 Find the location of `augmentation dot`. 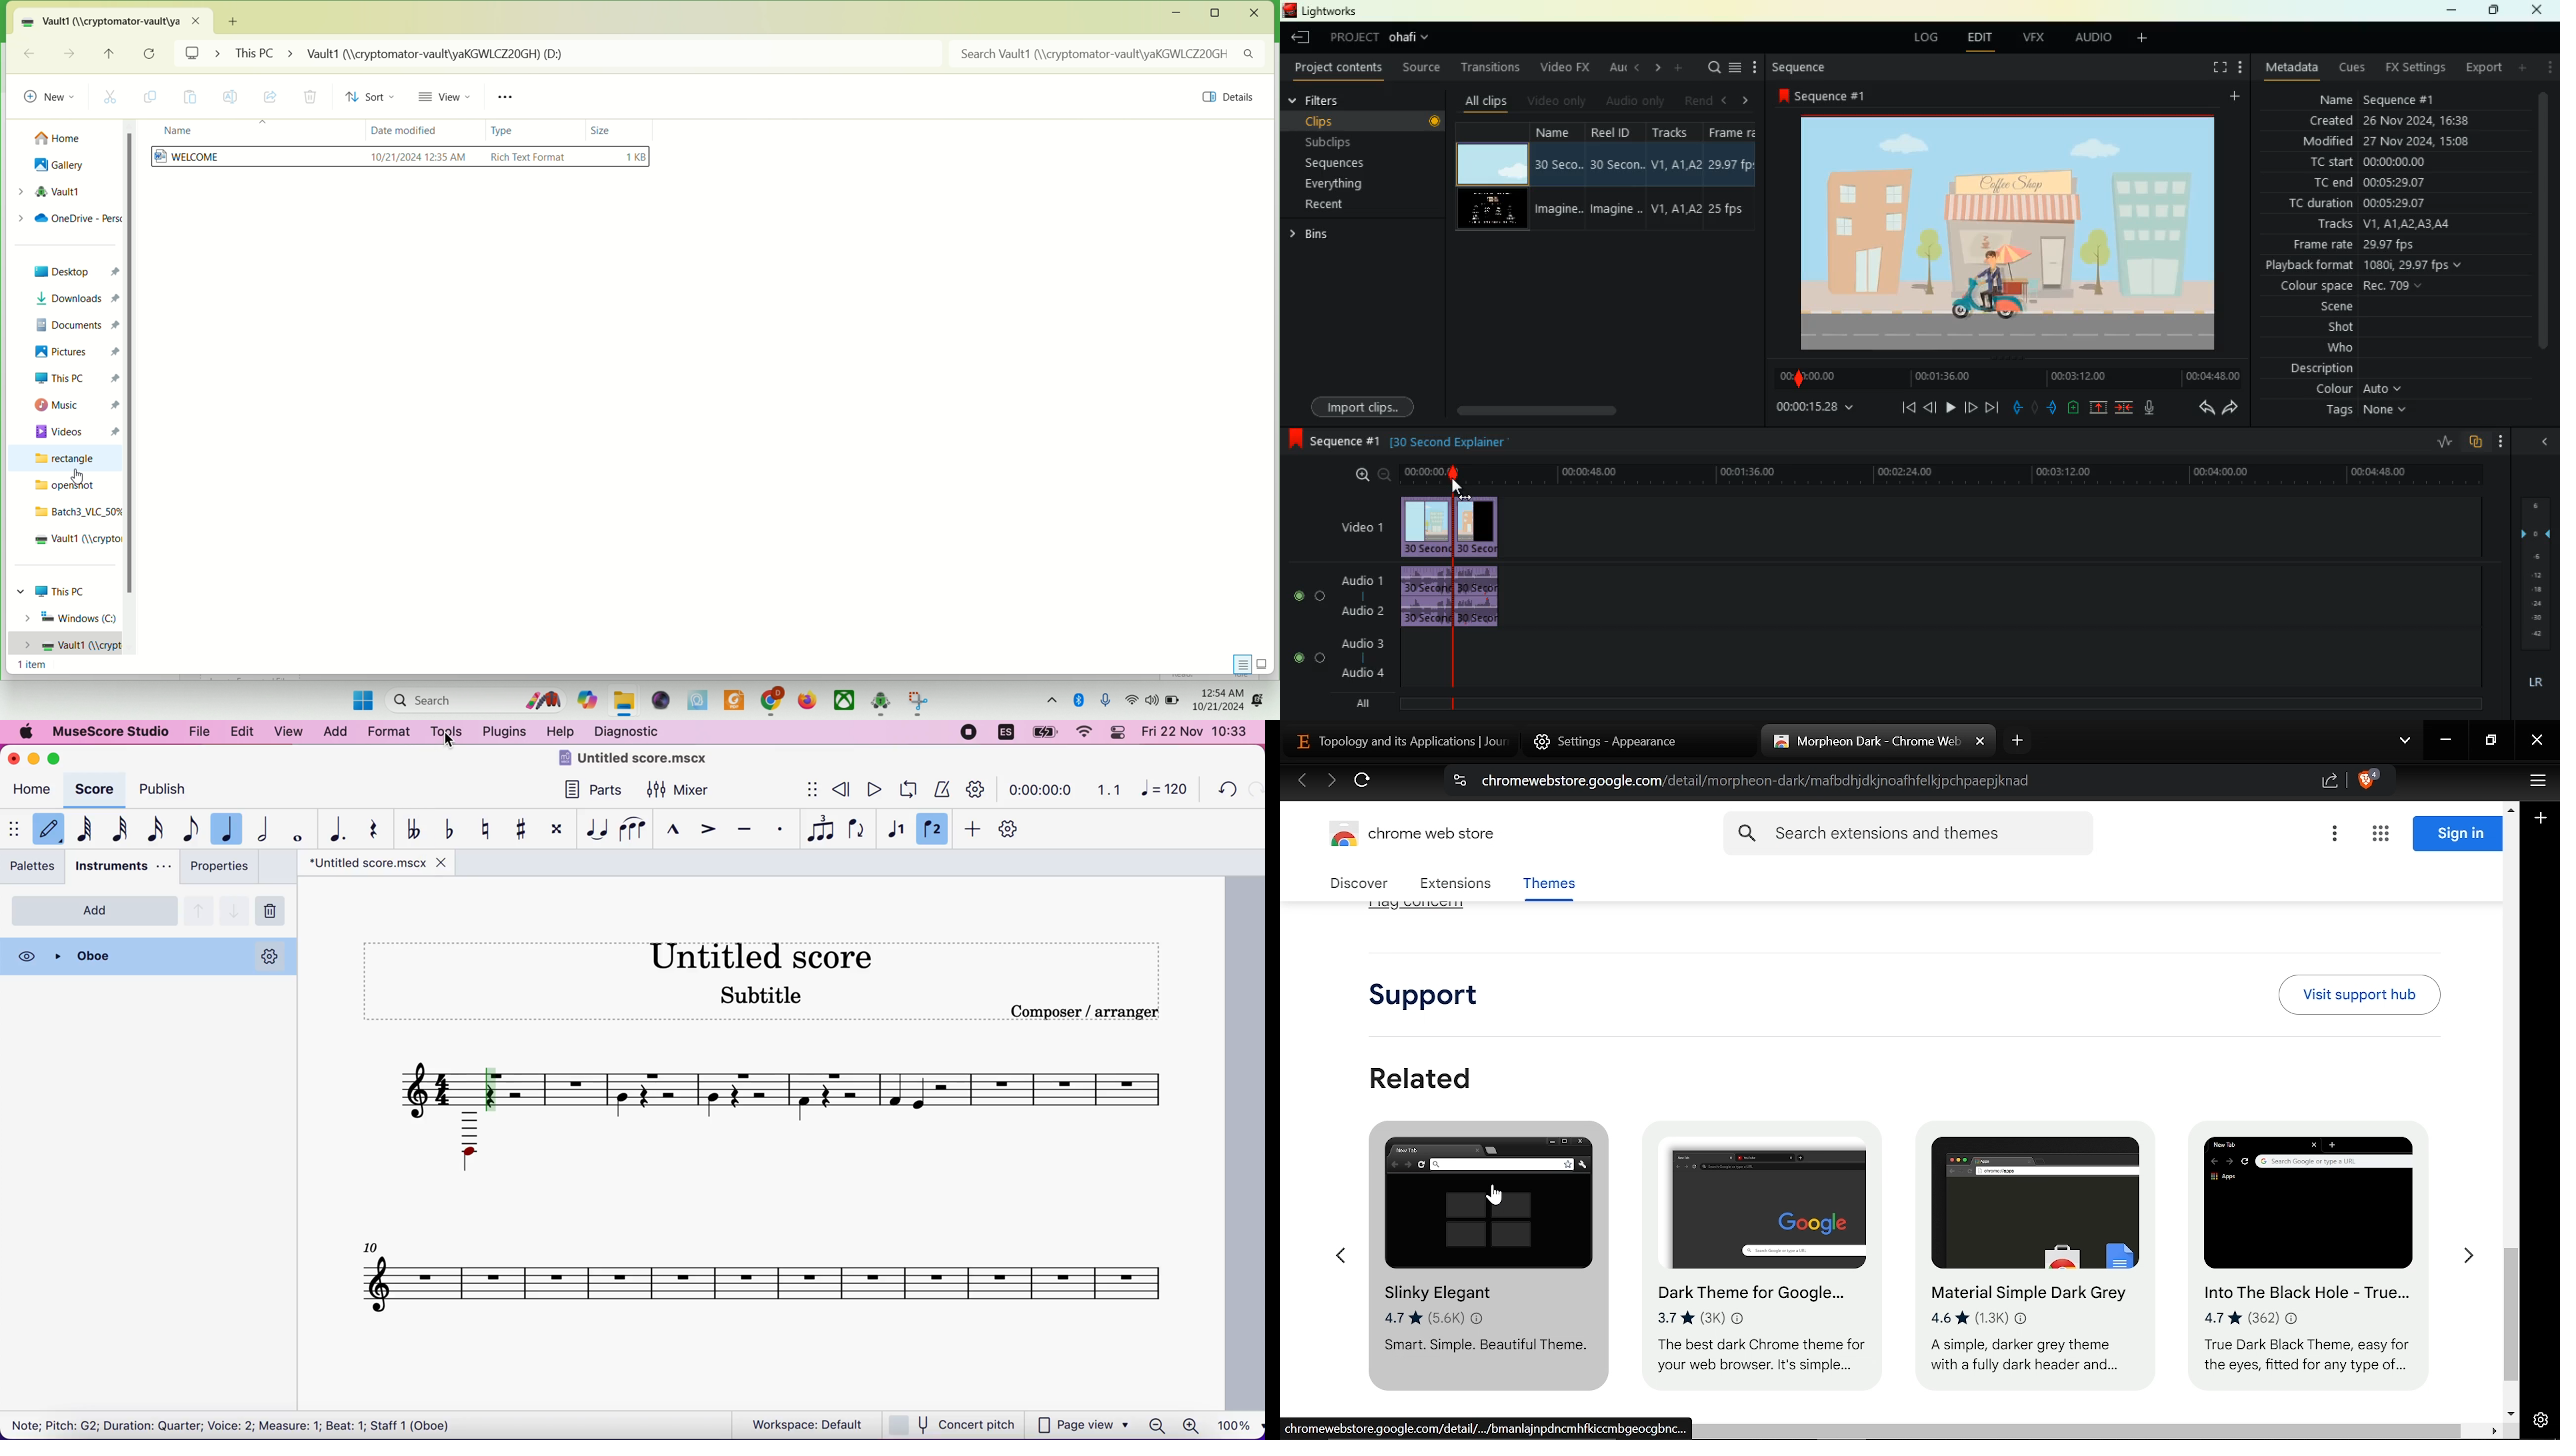

augmentation dot is located at coordinates (340, 828).